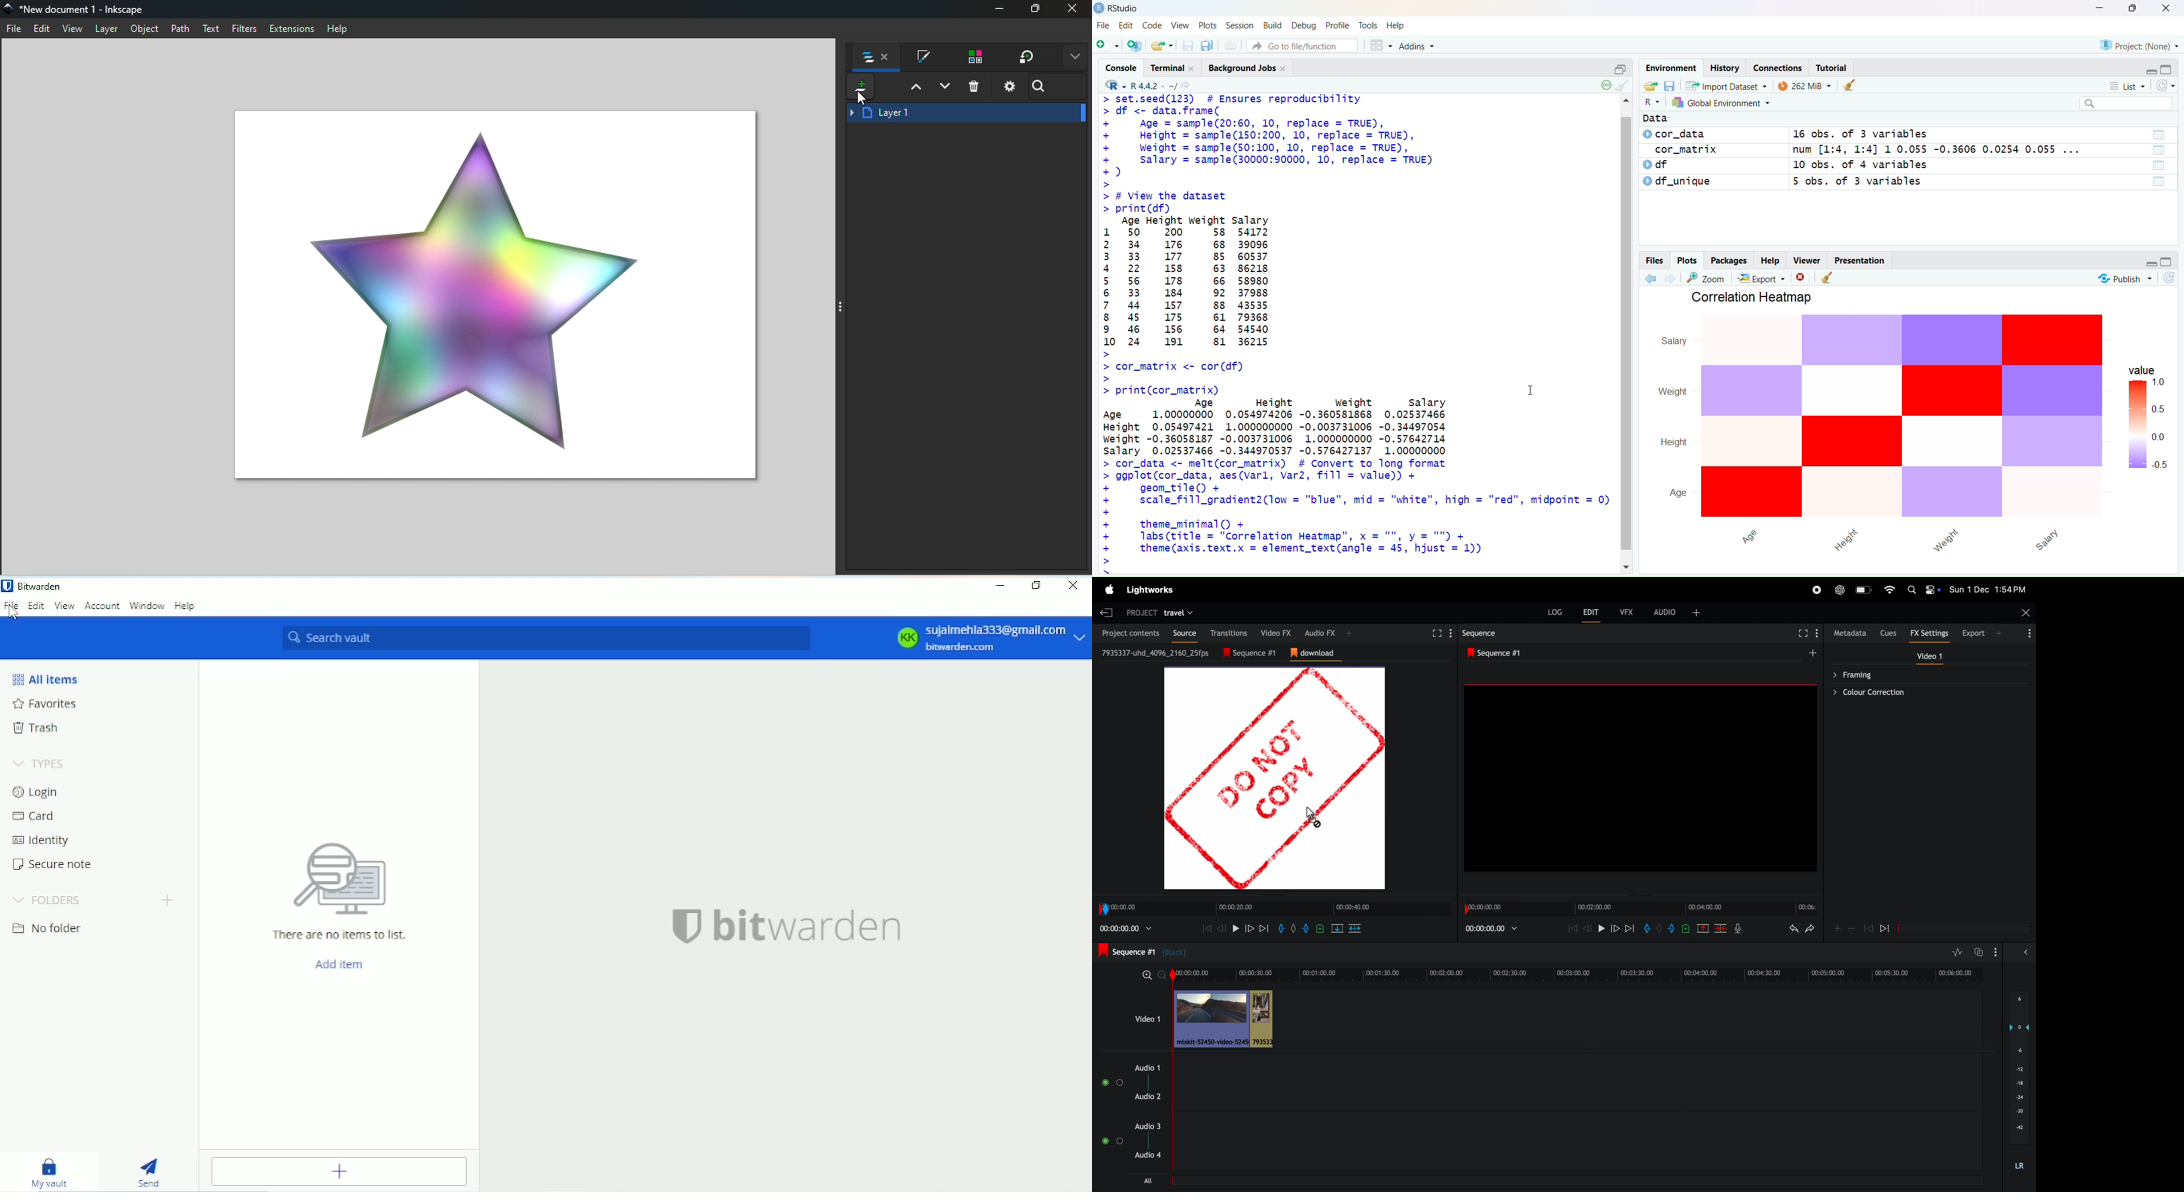 The width and height of the screenshot is (2184, 1204). Describe the element at coordinates (1274, 778) in the screenshot. I see `Watermark` at that location.